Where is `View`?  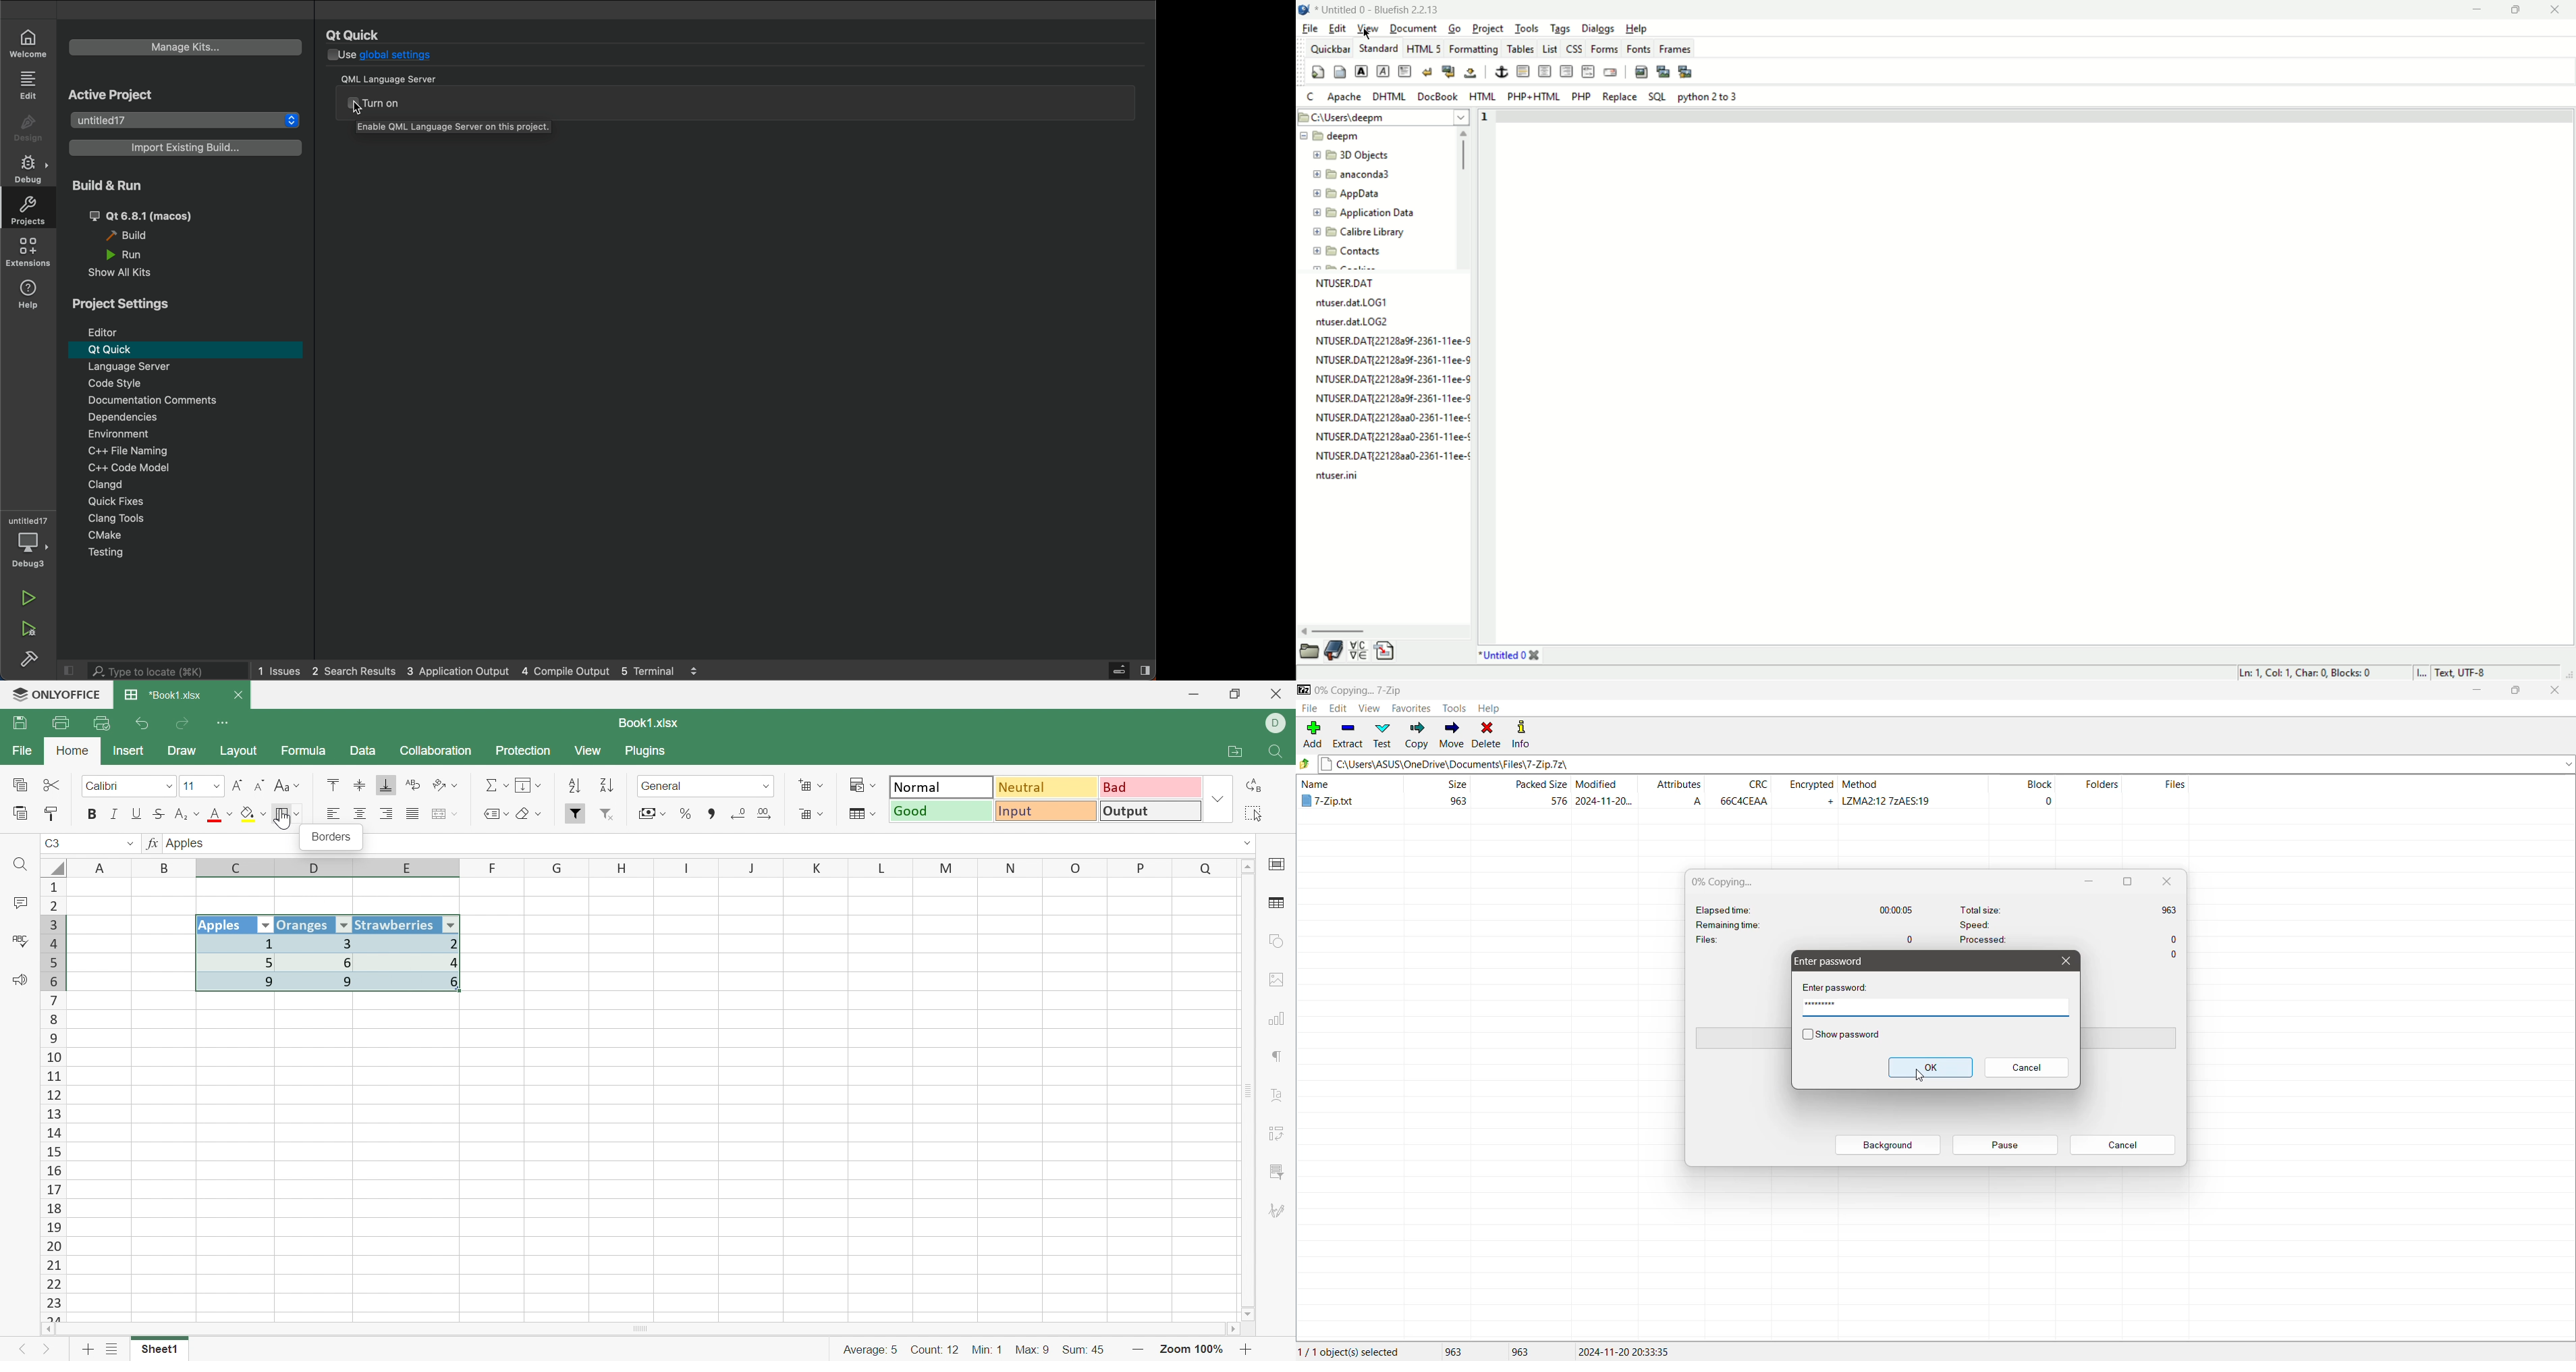
View is located at coordinates (1368, 708).